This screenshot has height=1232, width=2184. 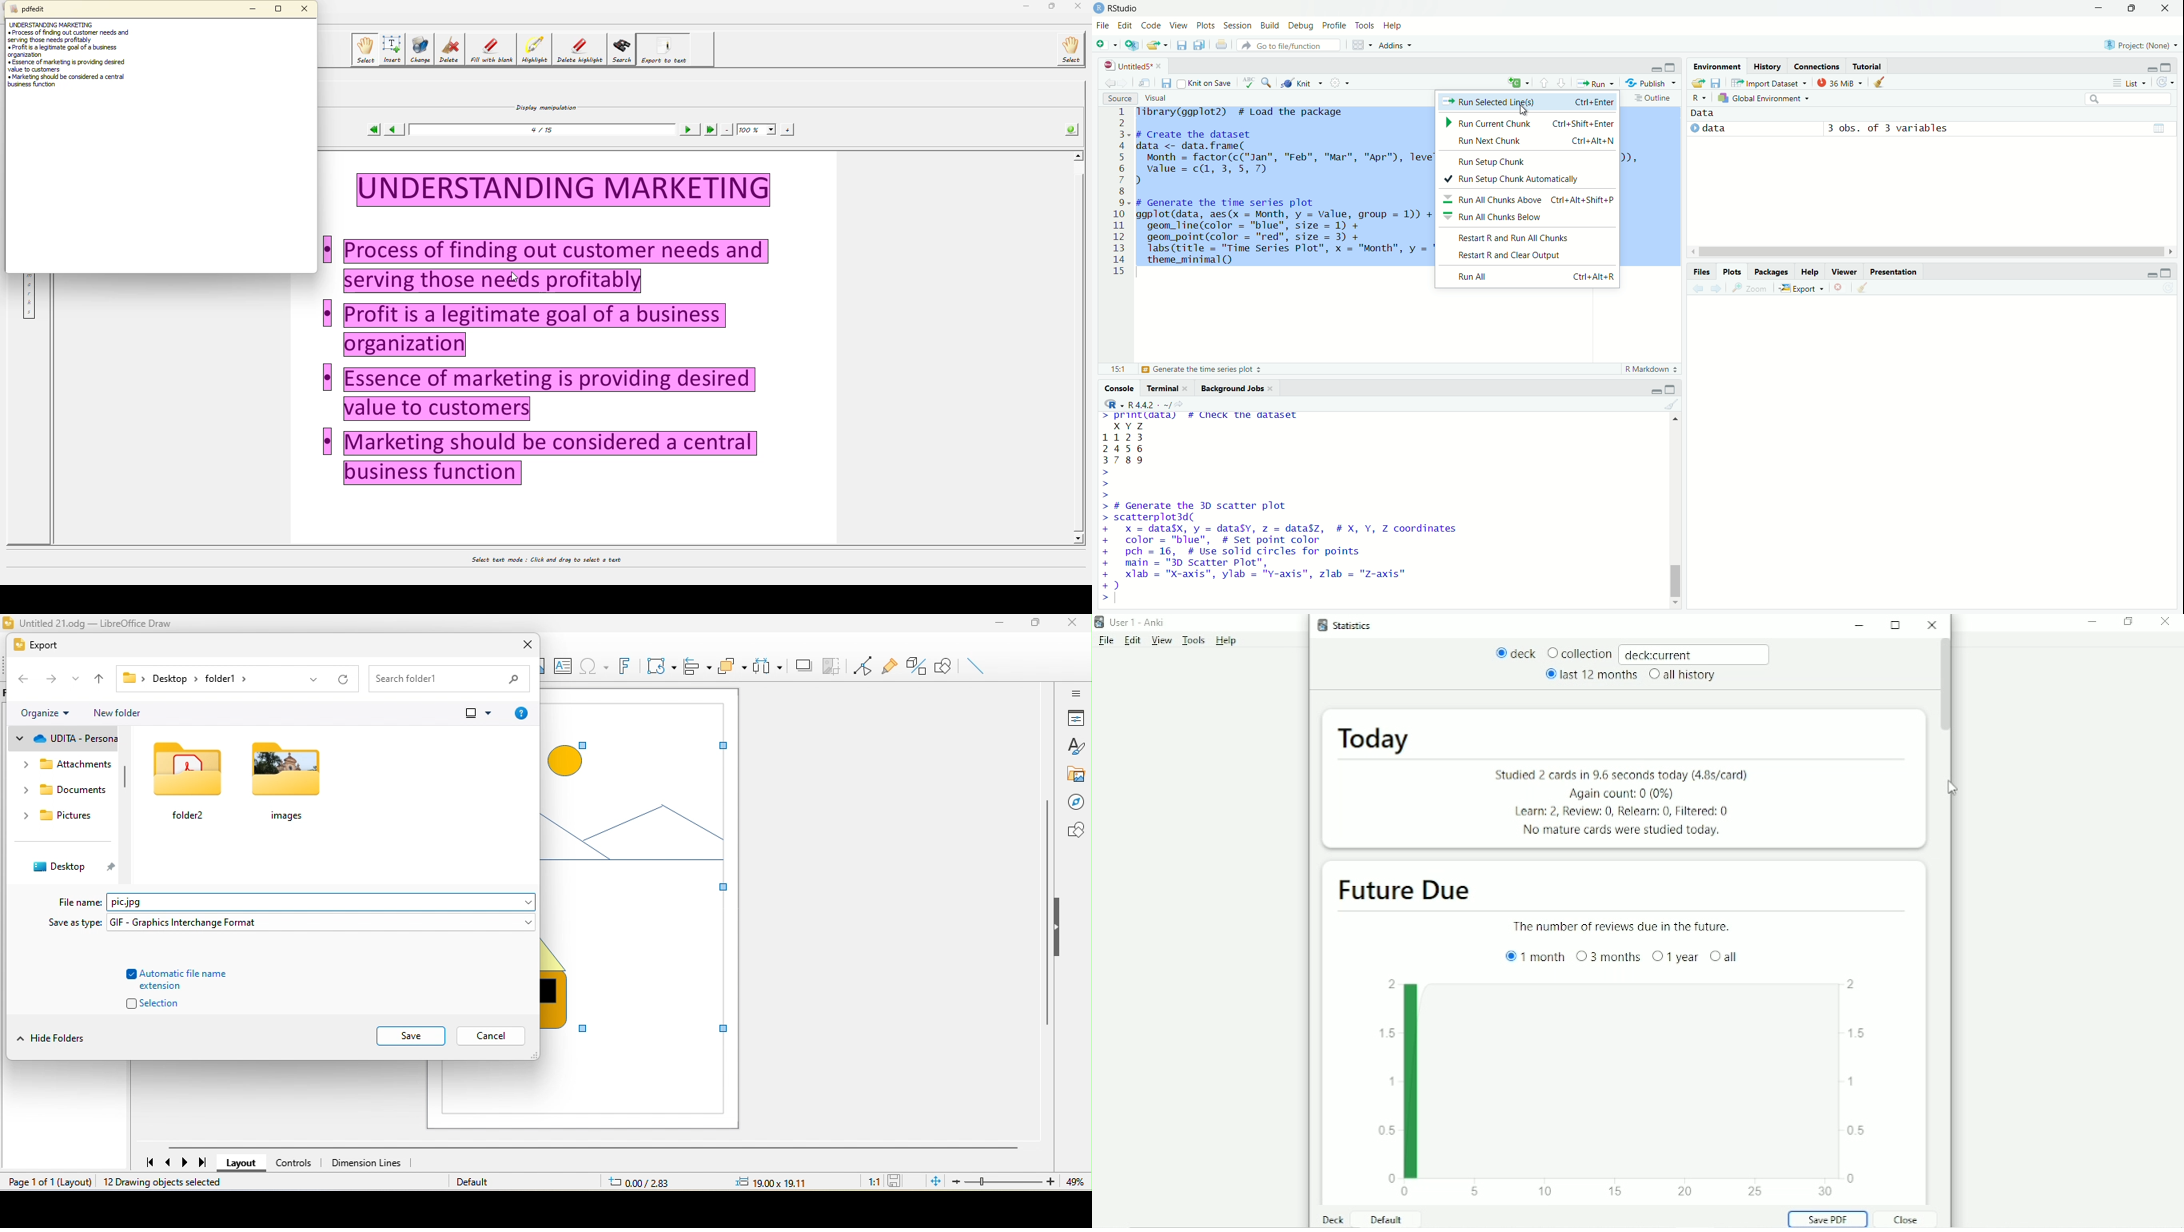 What do you see at coordinates (1204, 417) in the screenshot?
I see `code to print data` at bounding box center [1204, 417].